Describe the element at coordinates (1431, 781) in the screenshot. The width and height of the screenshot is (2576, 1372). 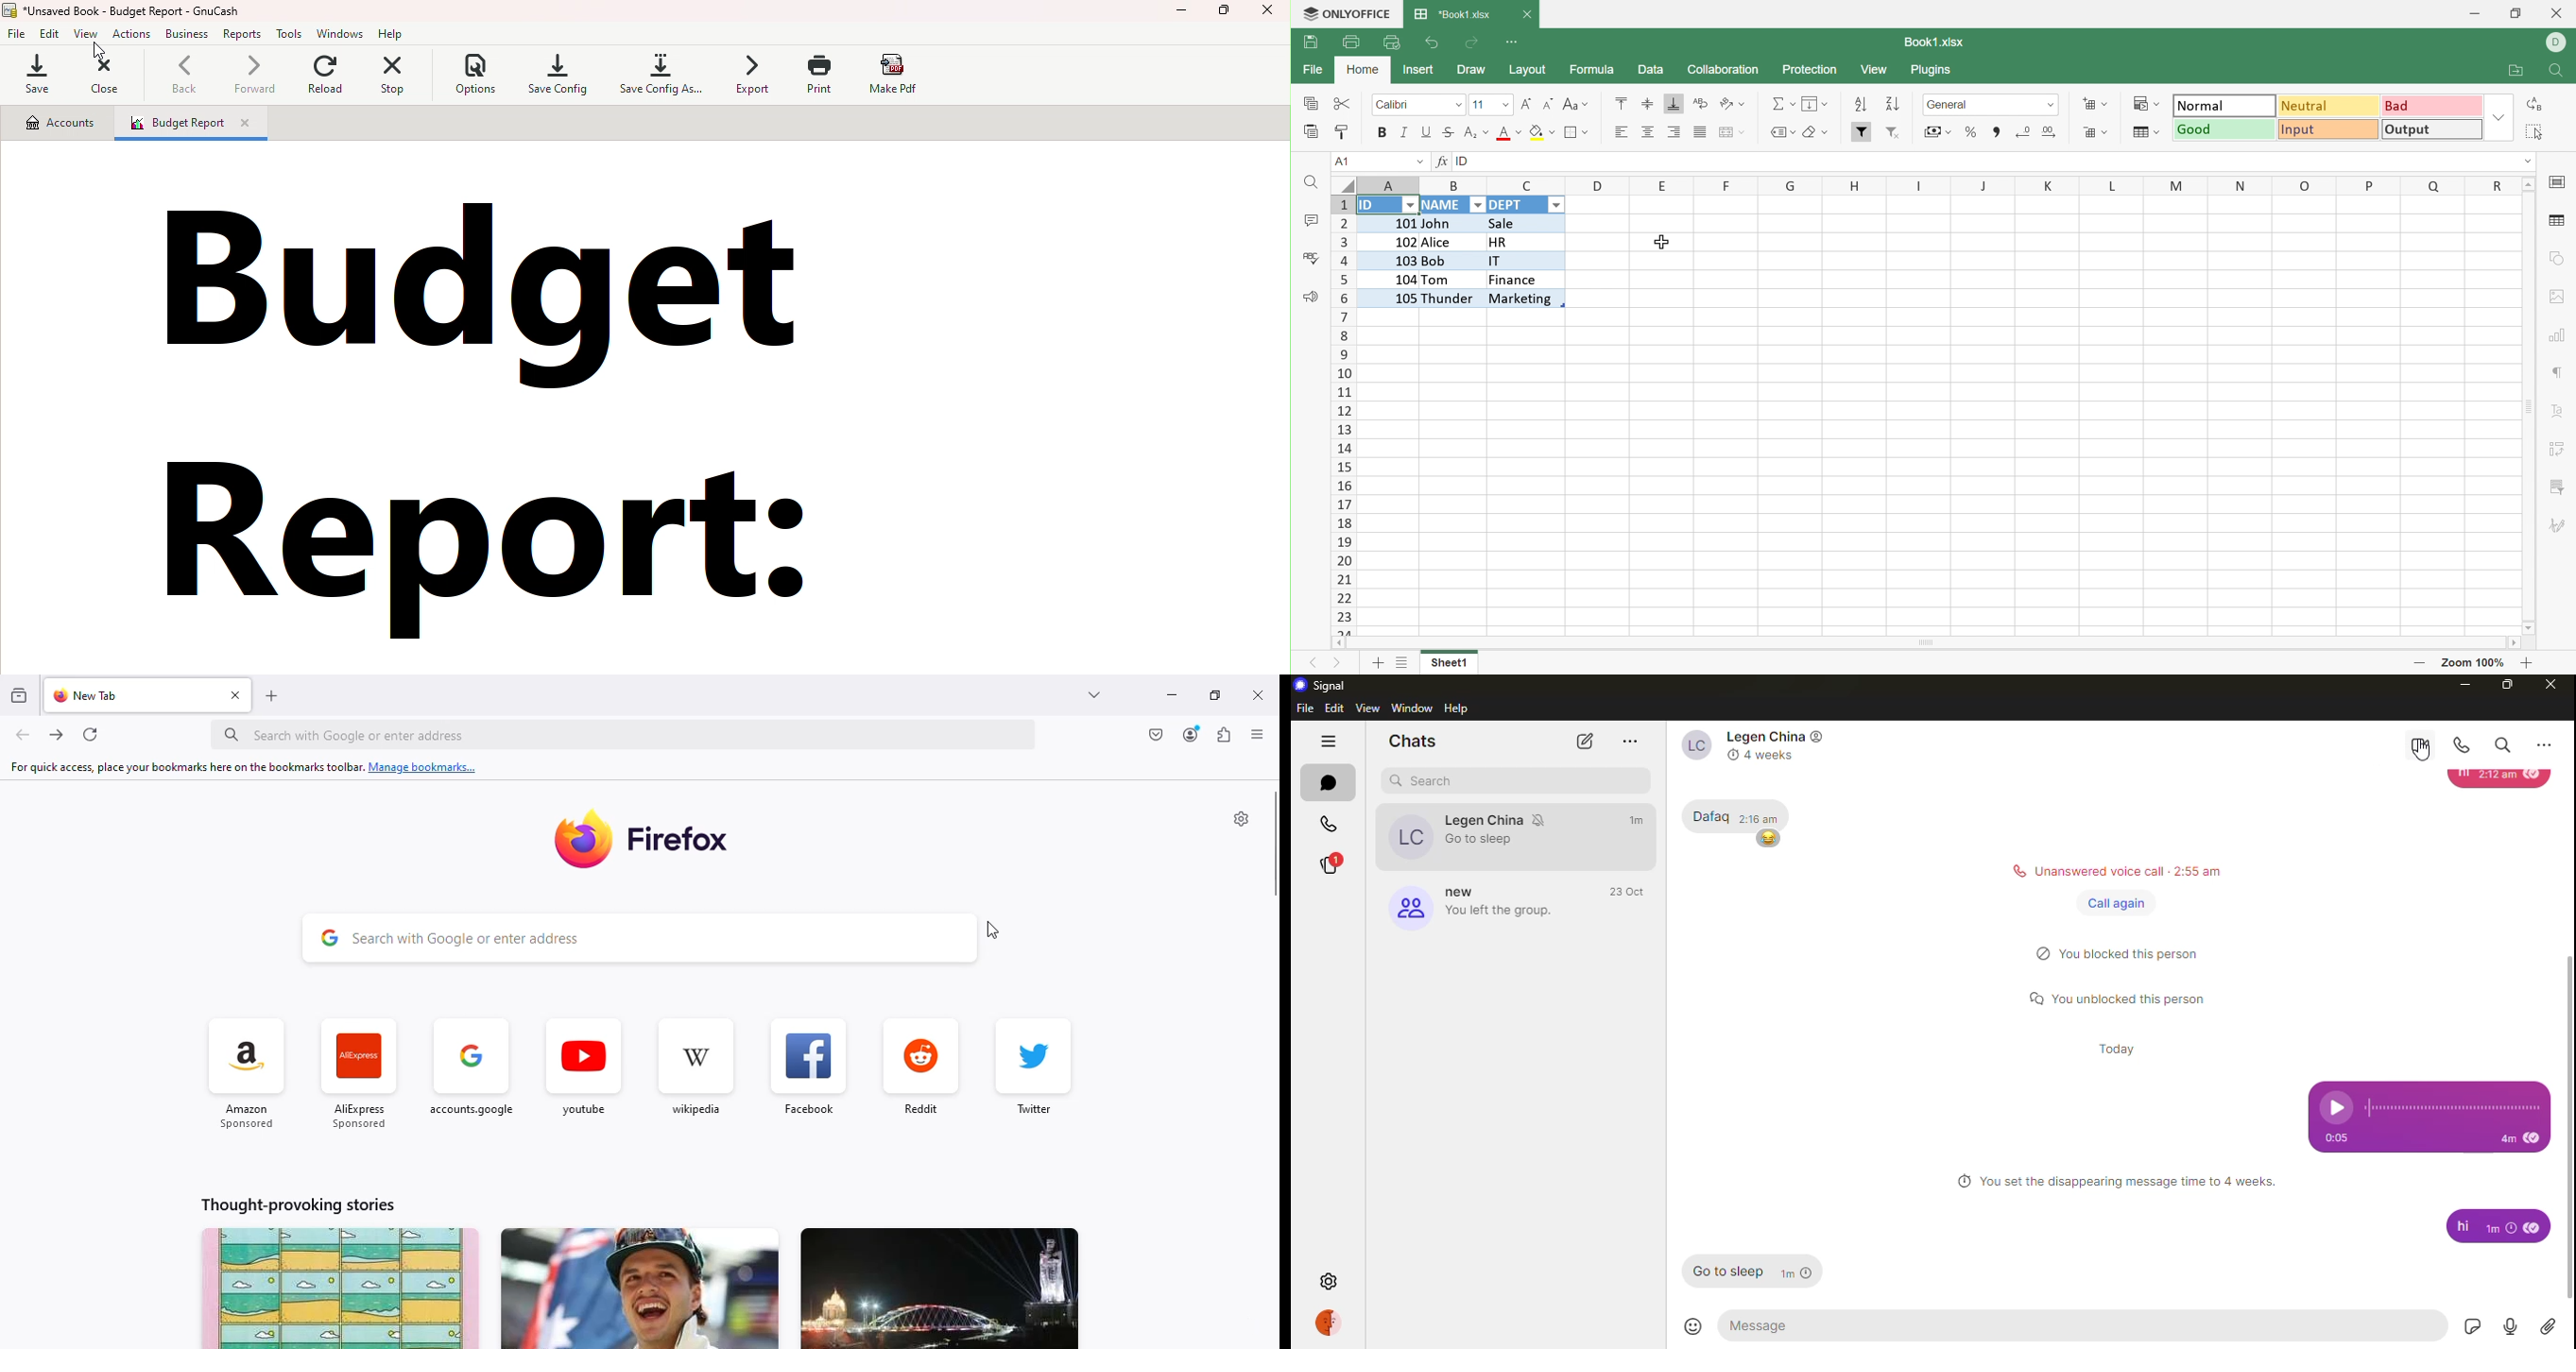
I see `search` at that location.